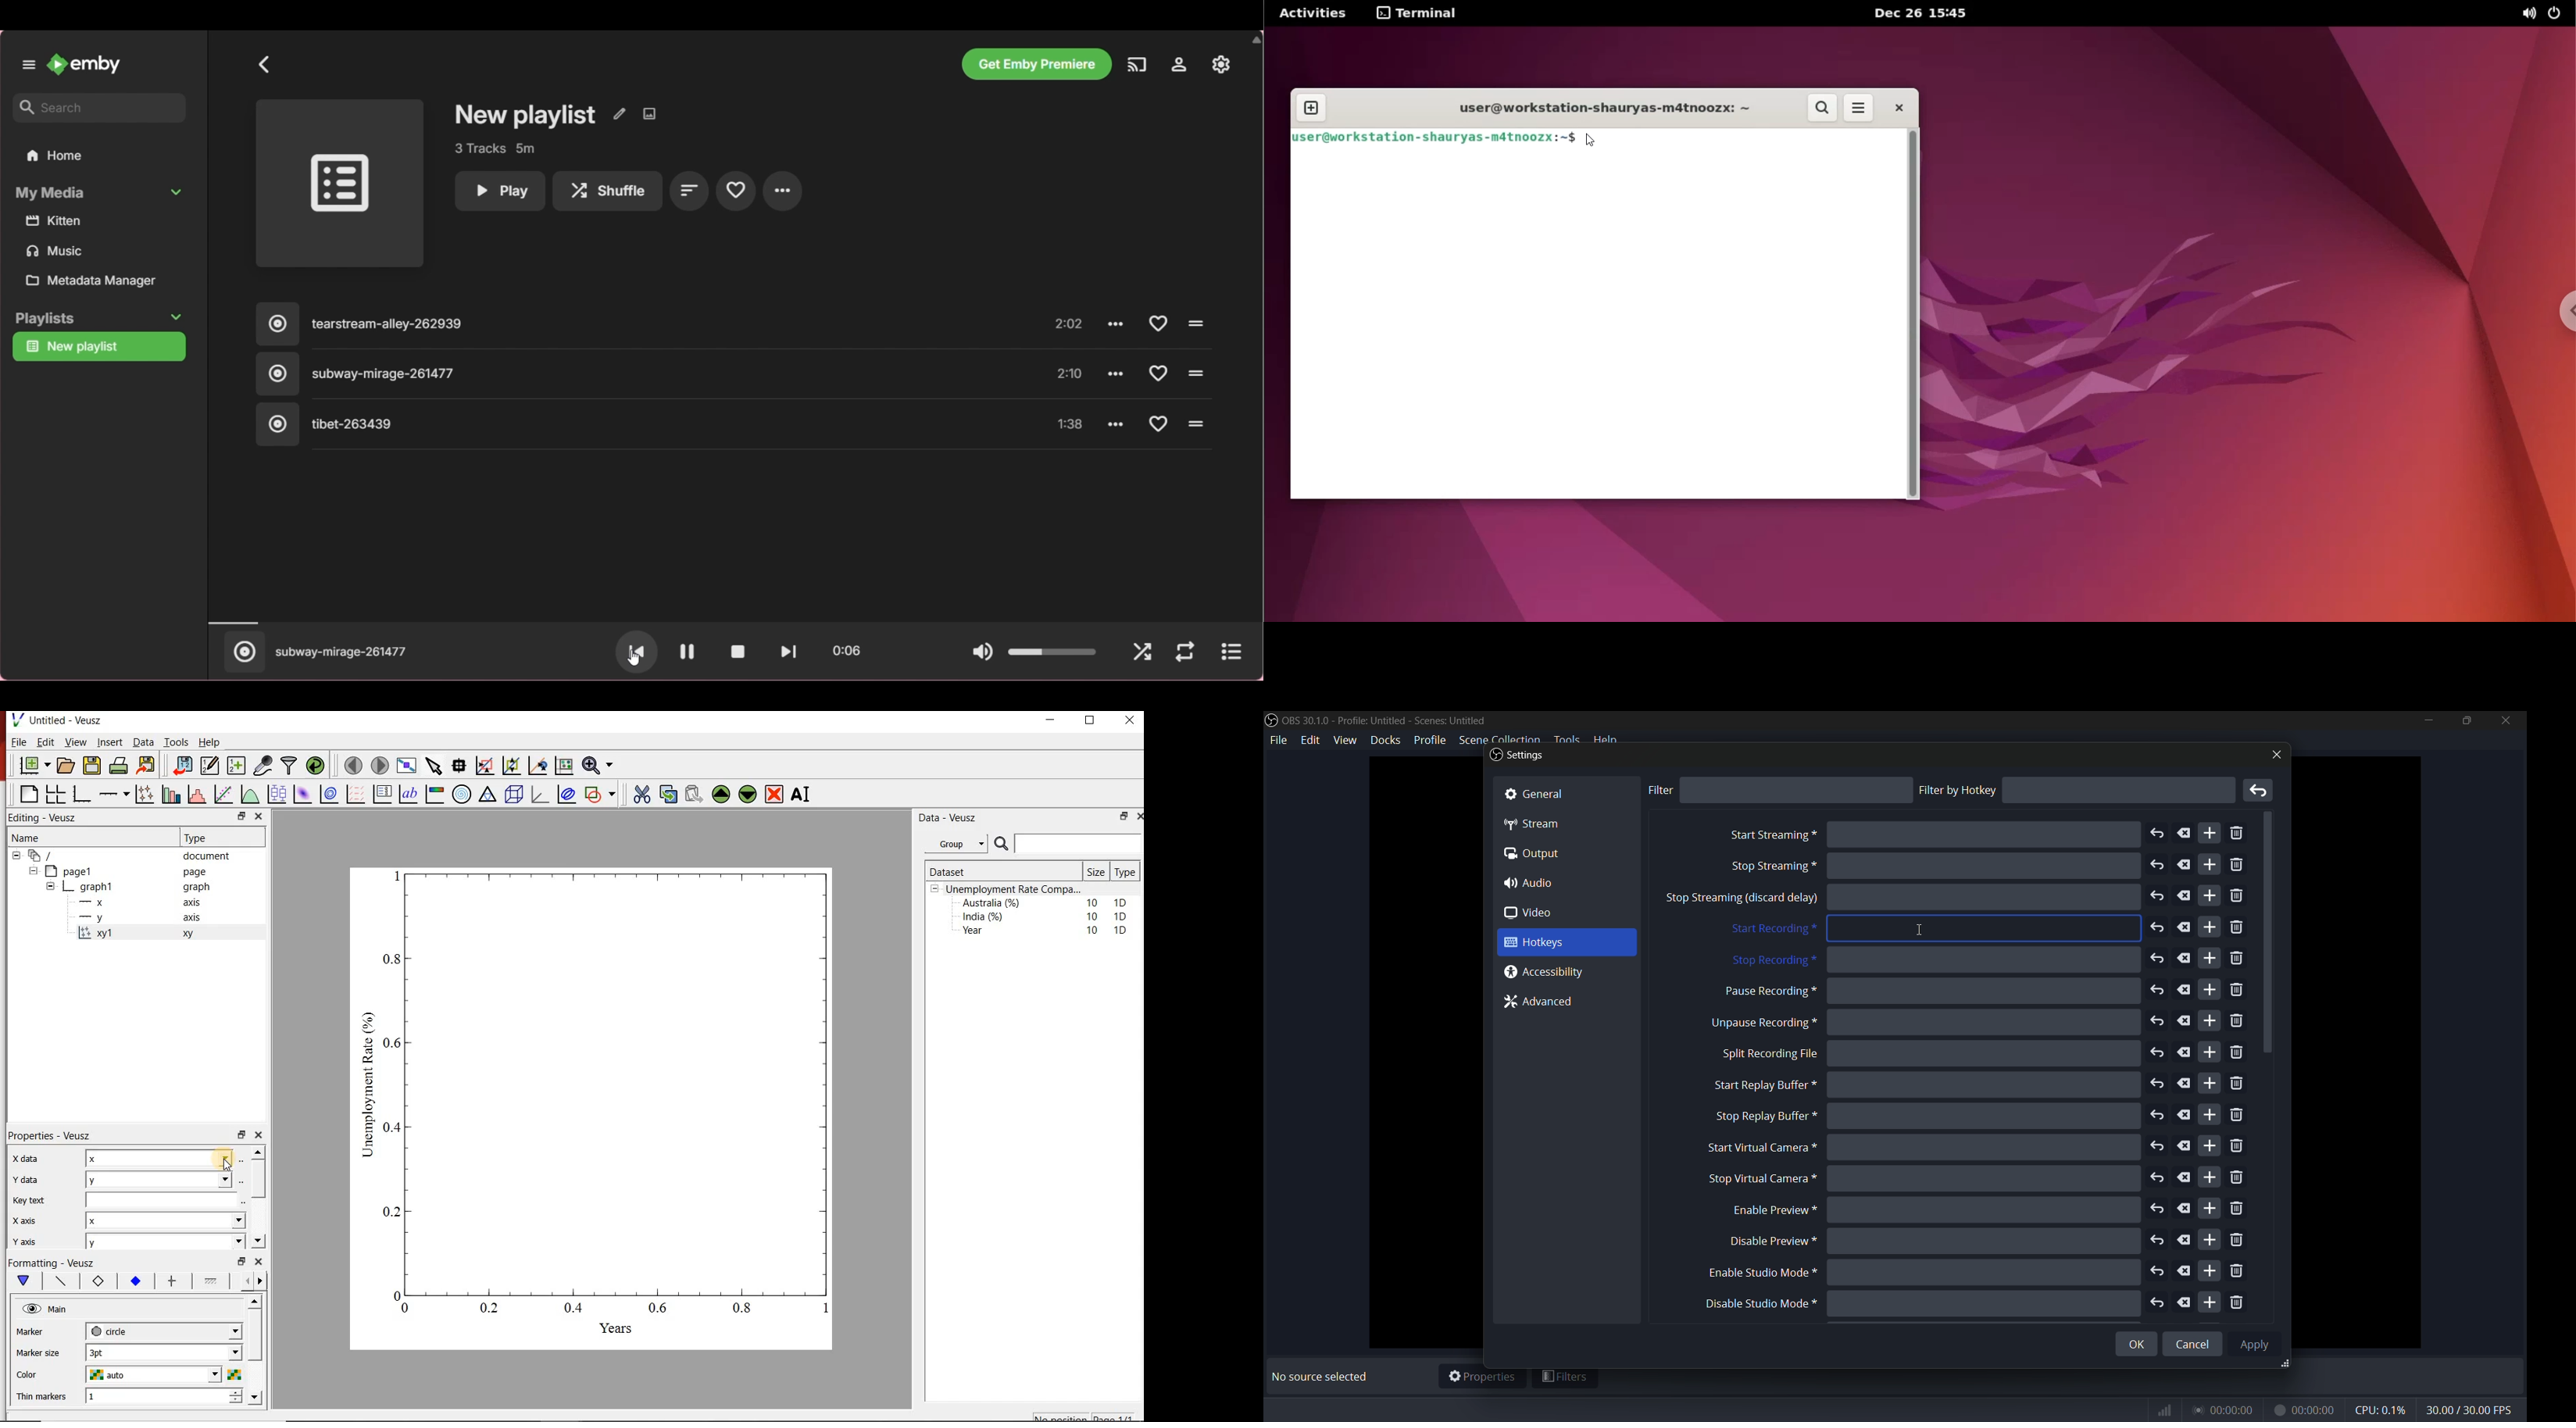 Image resolution: width=2576 pixels, height=1428 pixels. I want to click on add more, so click(2209, 990).